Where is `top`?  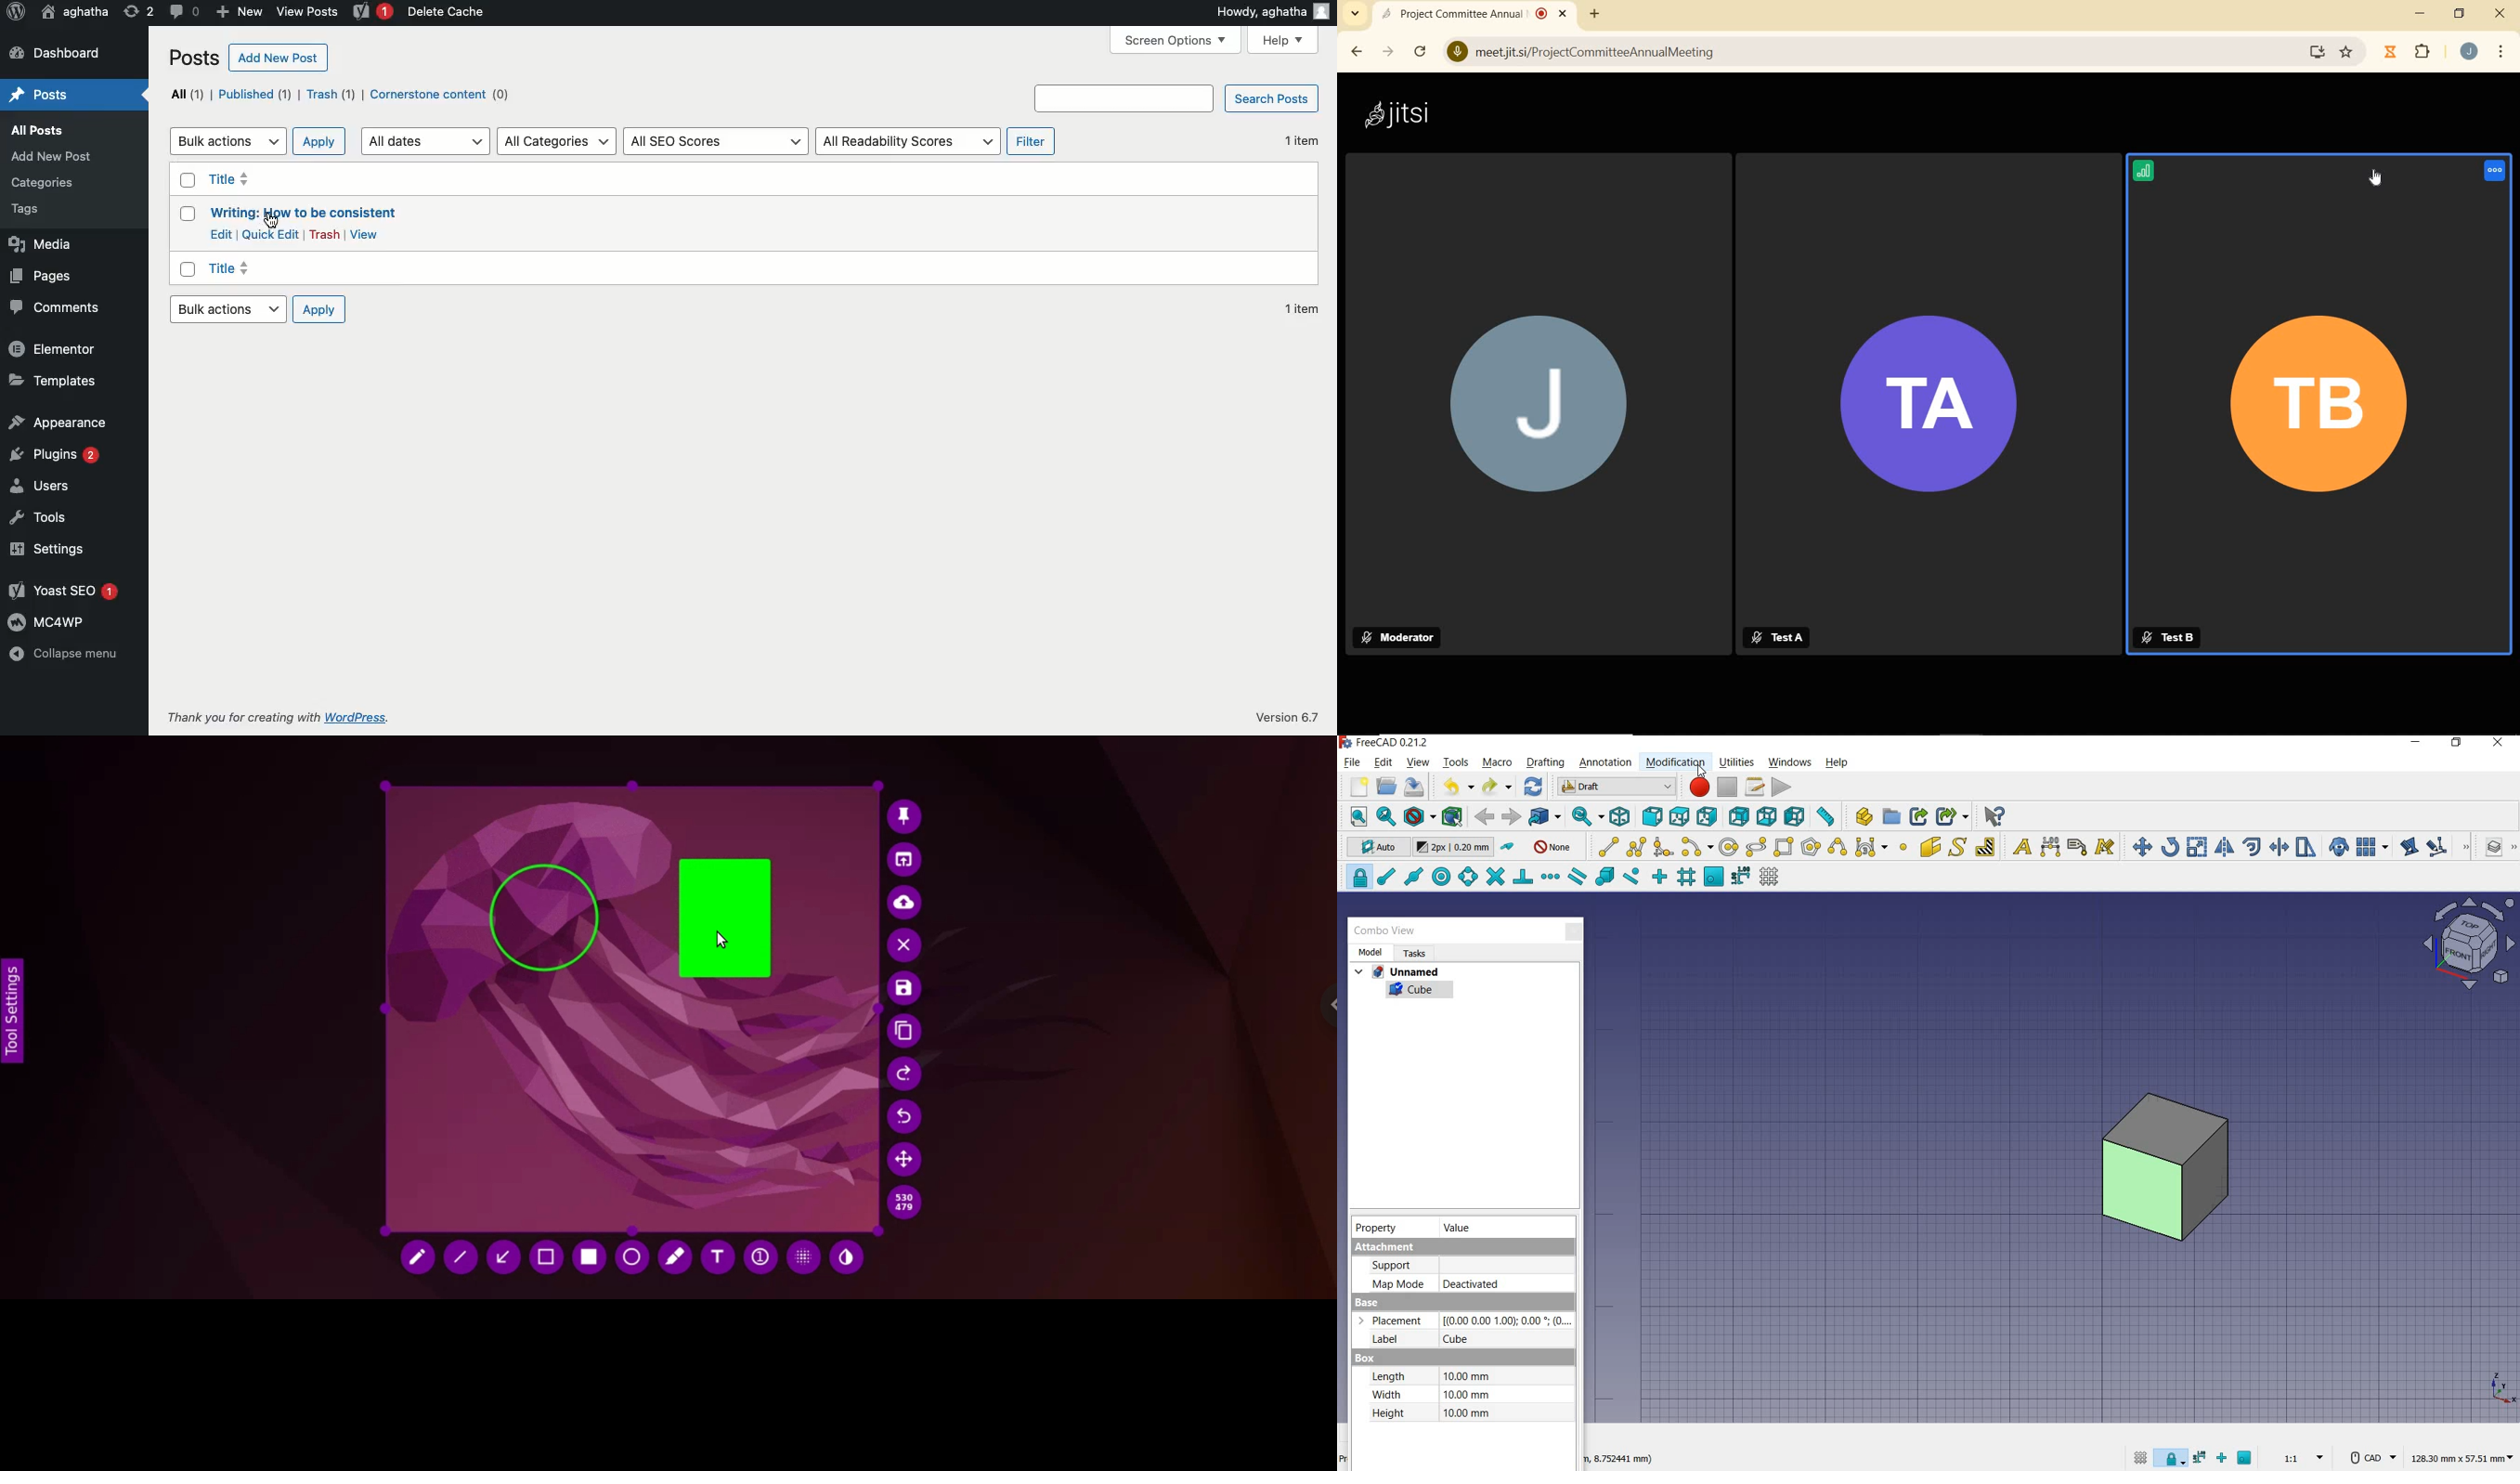
top is located at coordinates (1682, 816).